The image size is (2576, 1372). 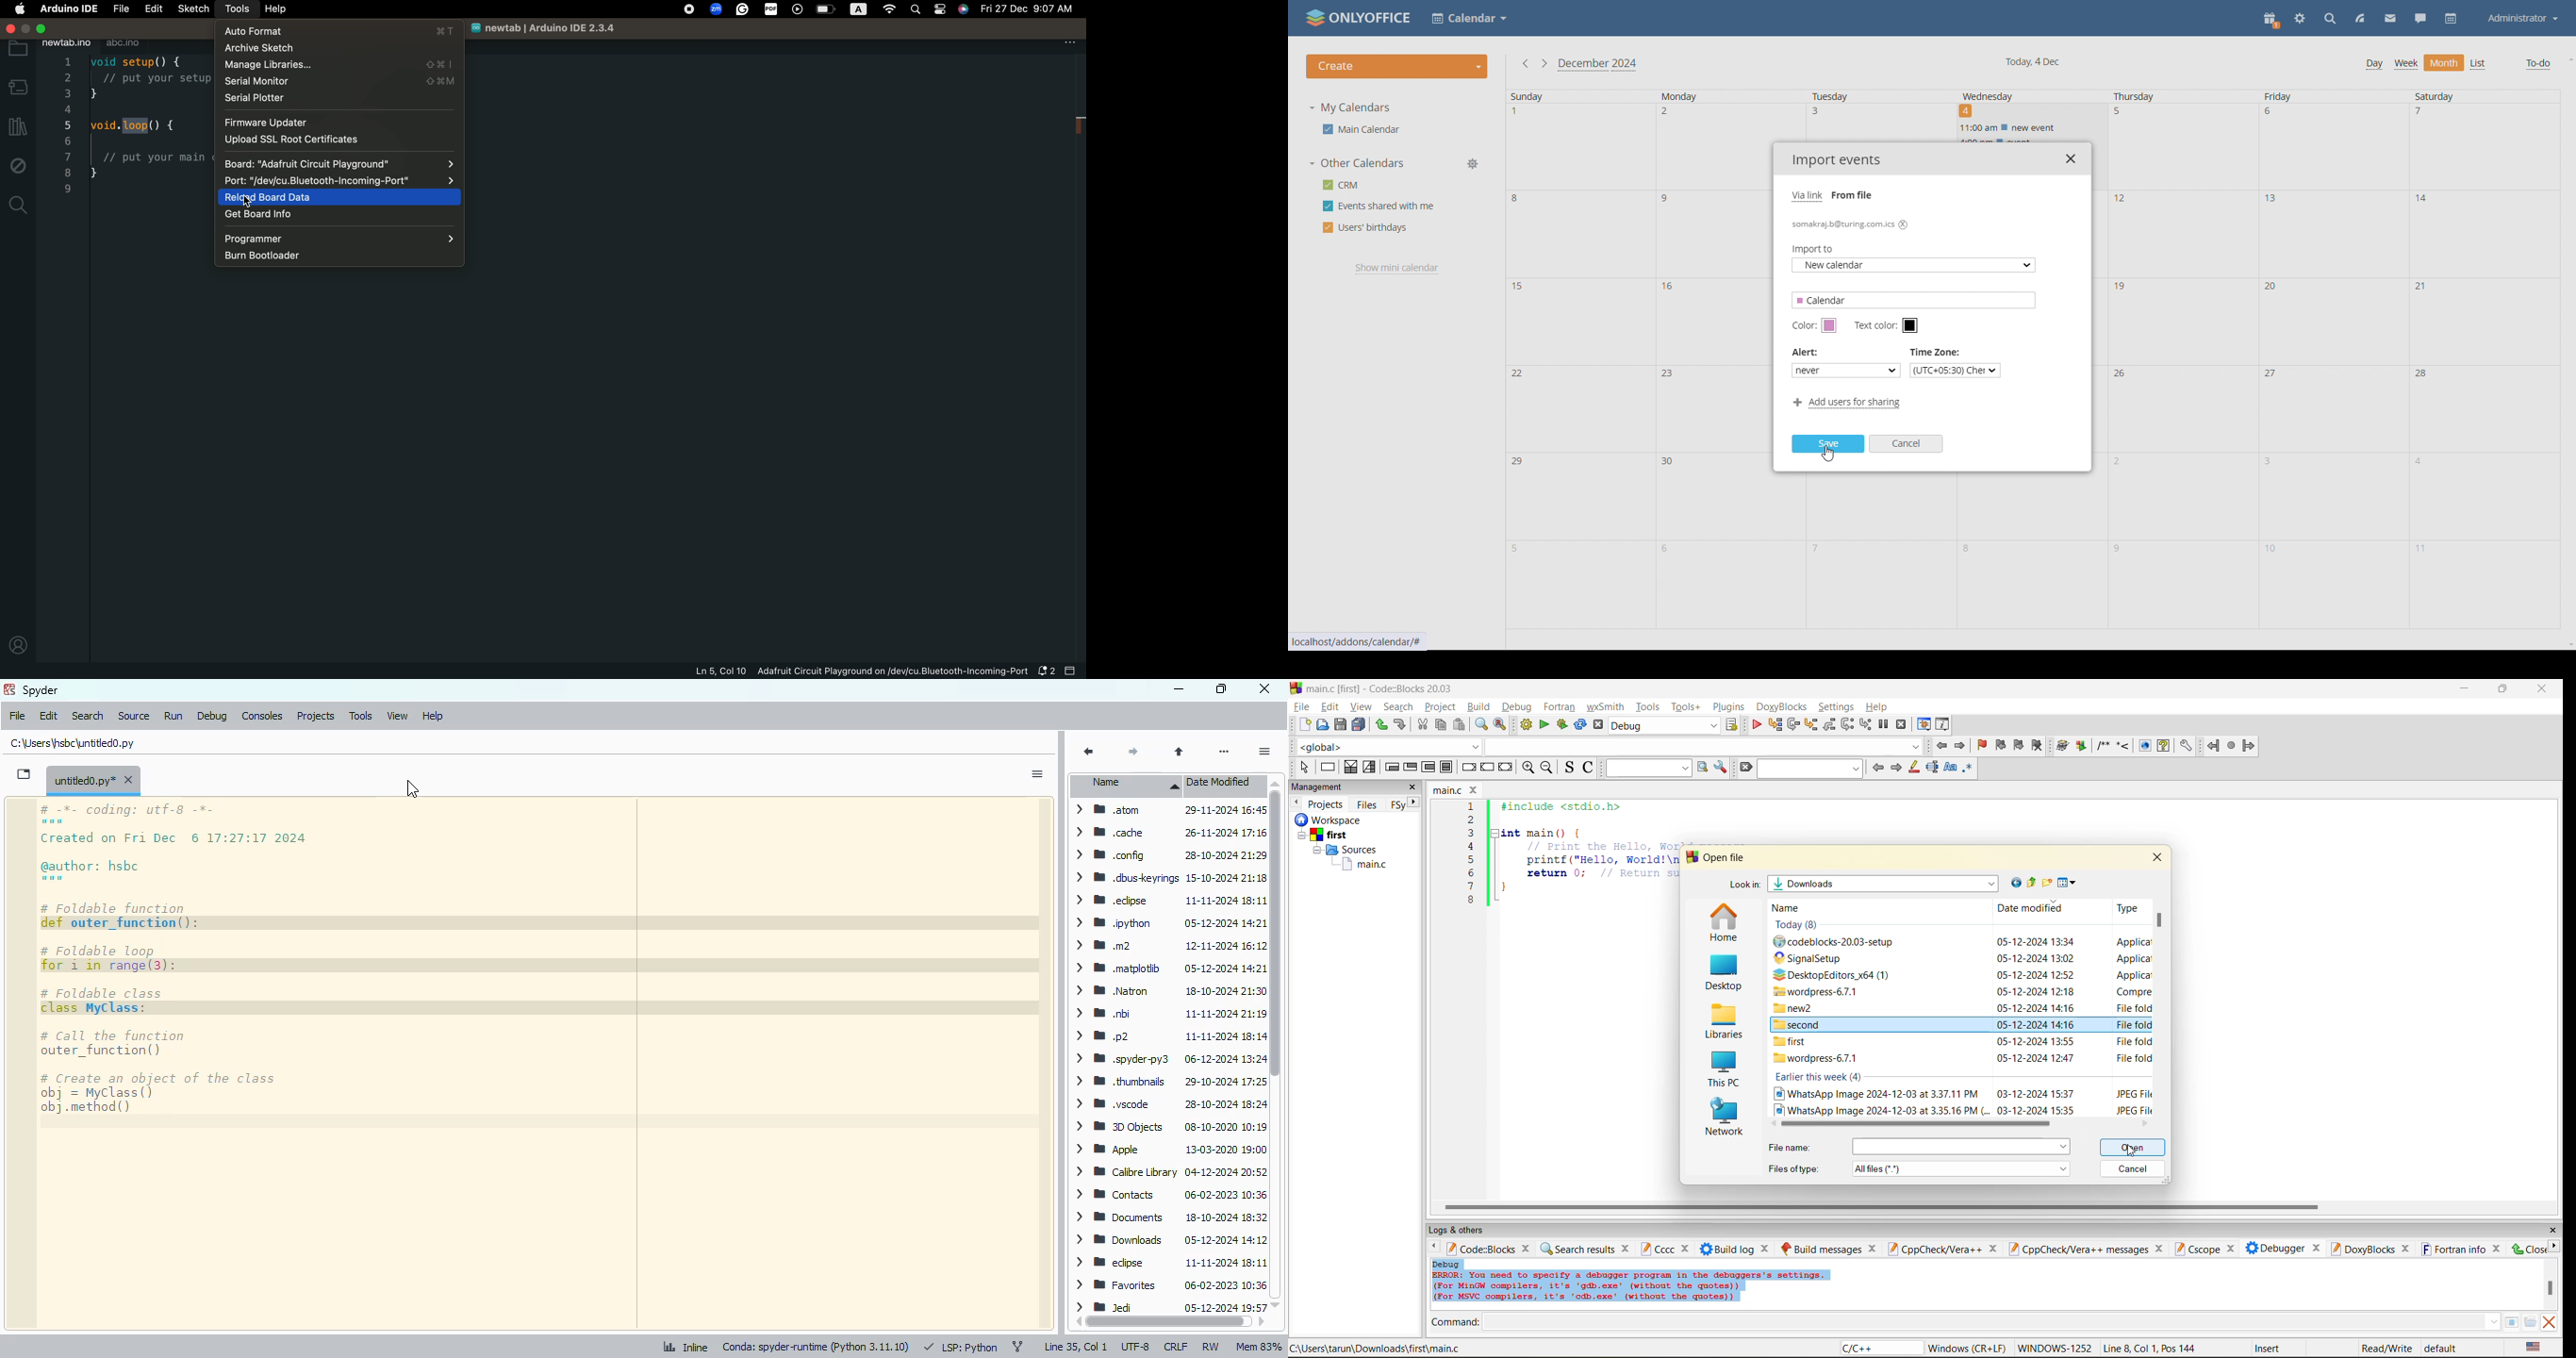 What do you see at coordinates (2082, 745) in the screenshot?
I see `Run` at bounding box center [2082, 745].